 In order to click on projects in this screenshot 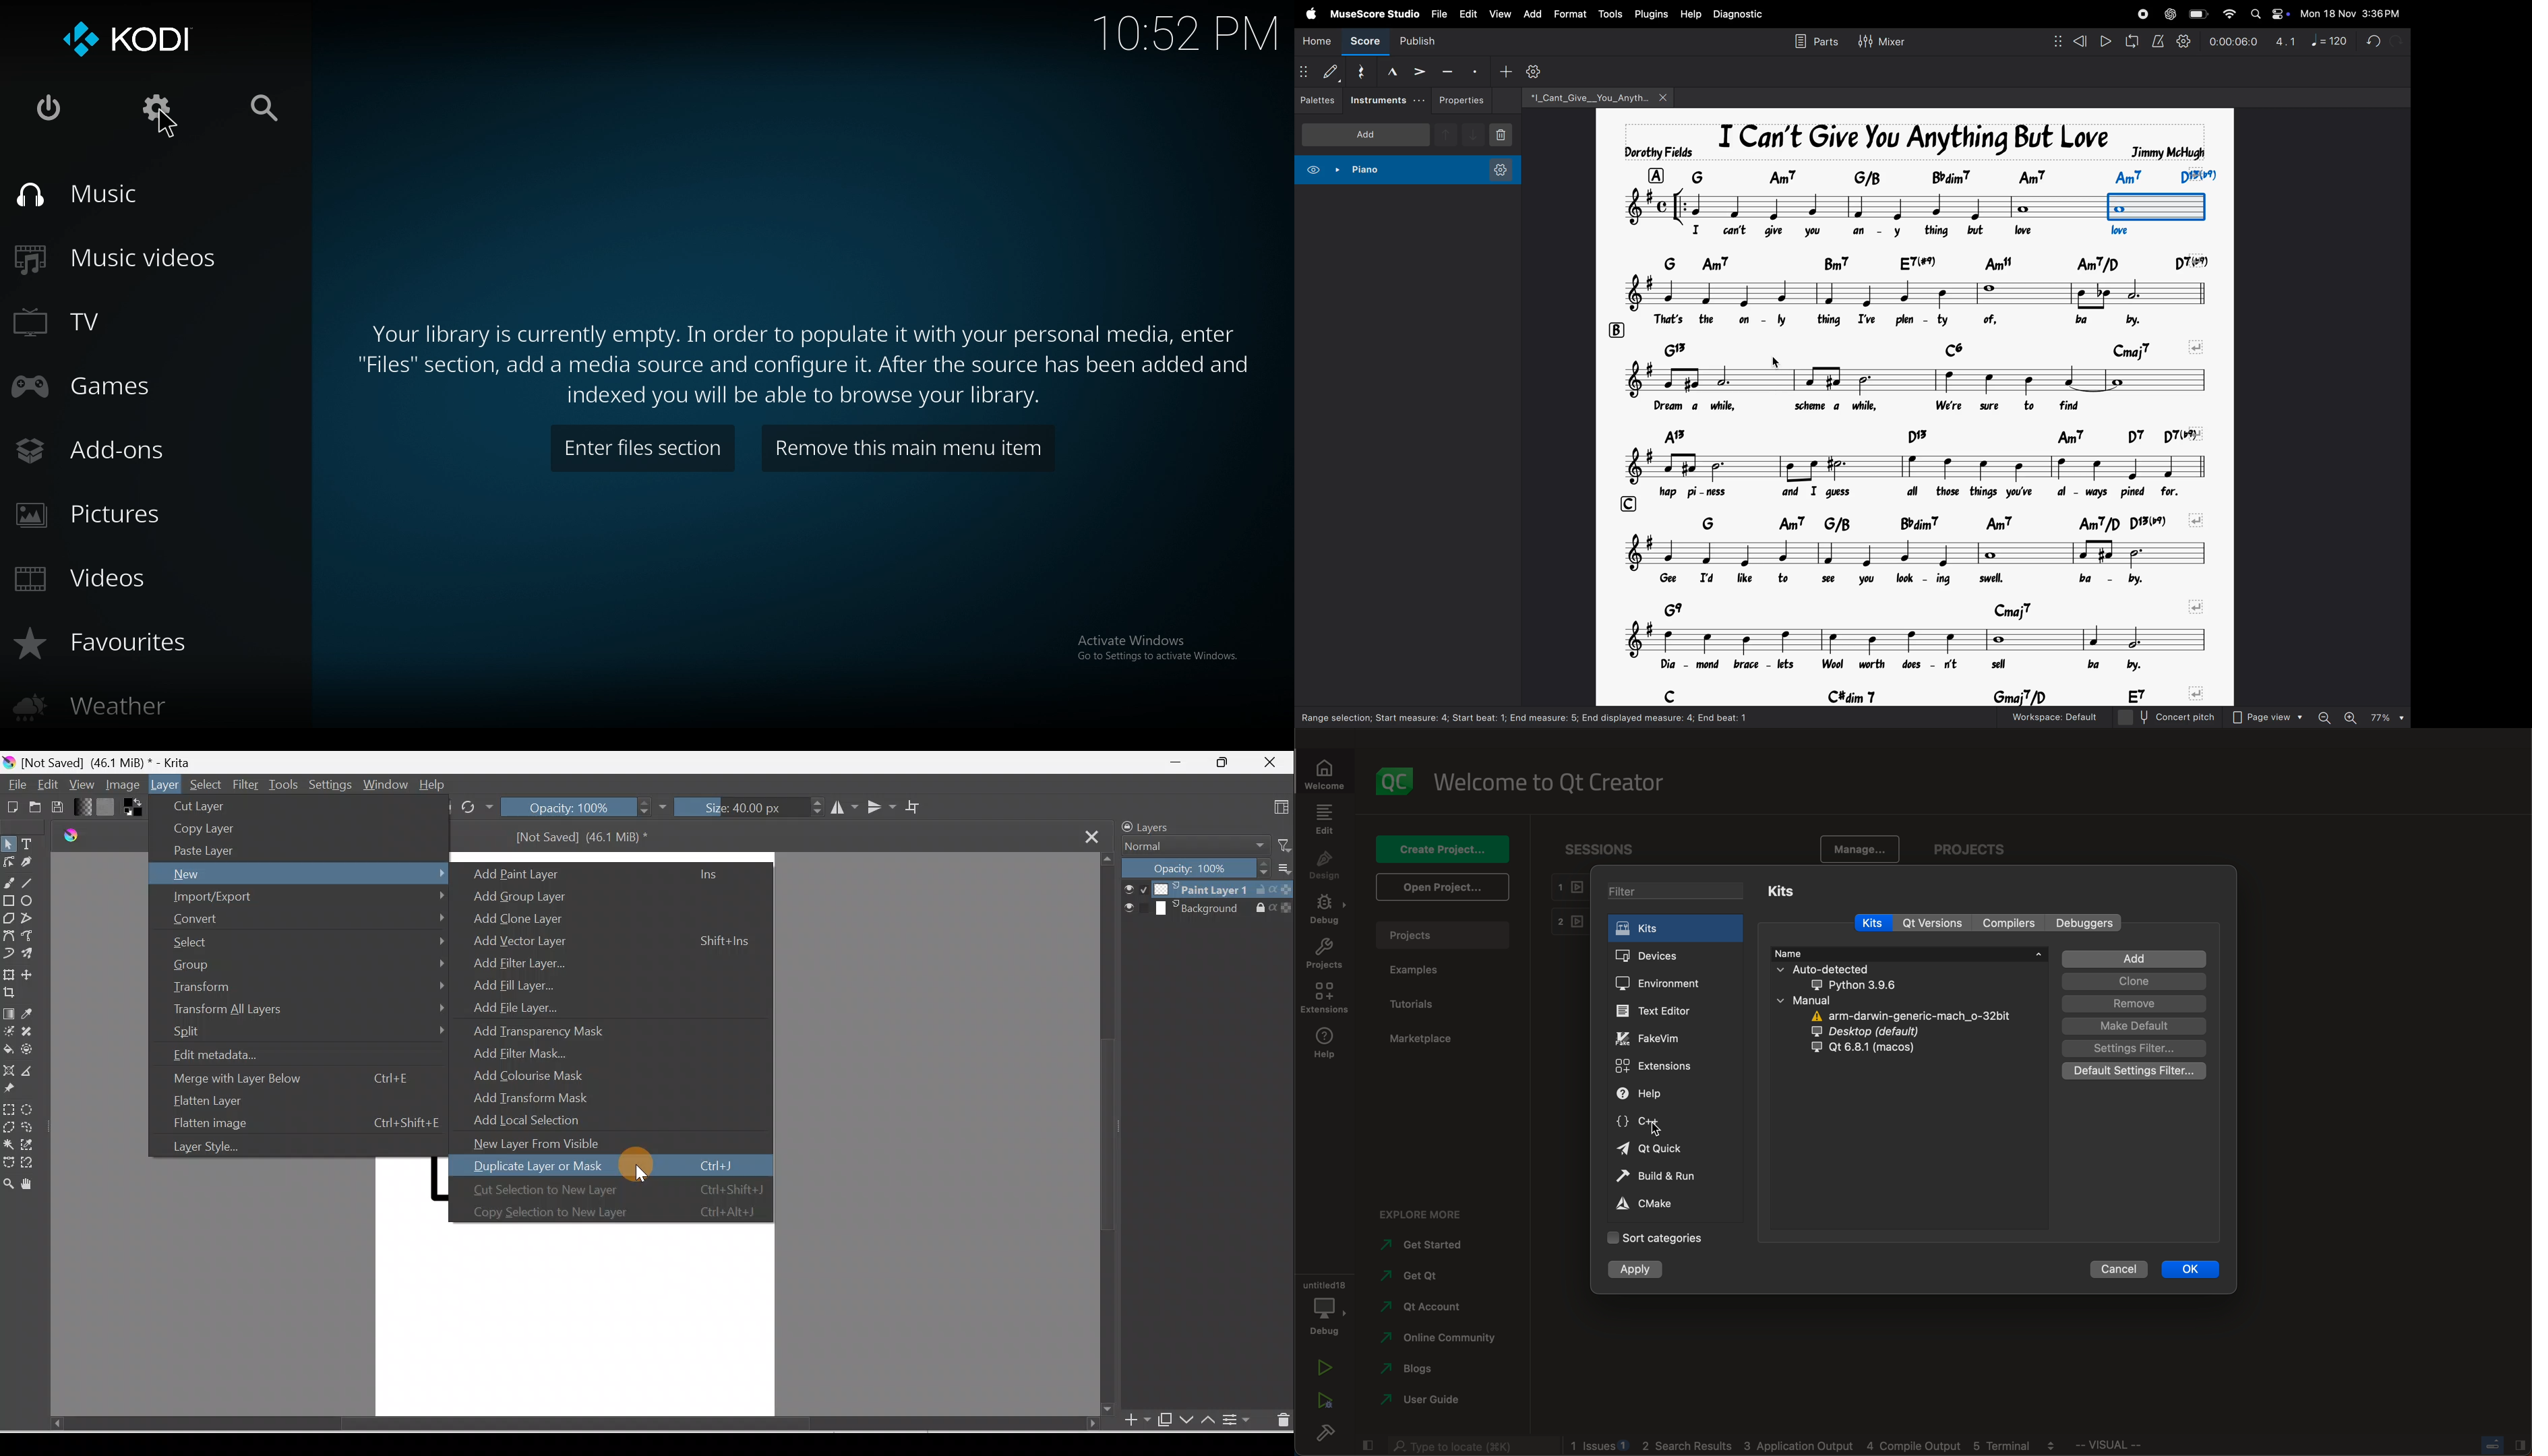, I will do `click(1448, 935)`.